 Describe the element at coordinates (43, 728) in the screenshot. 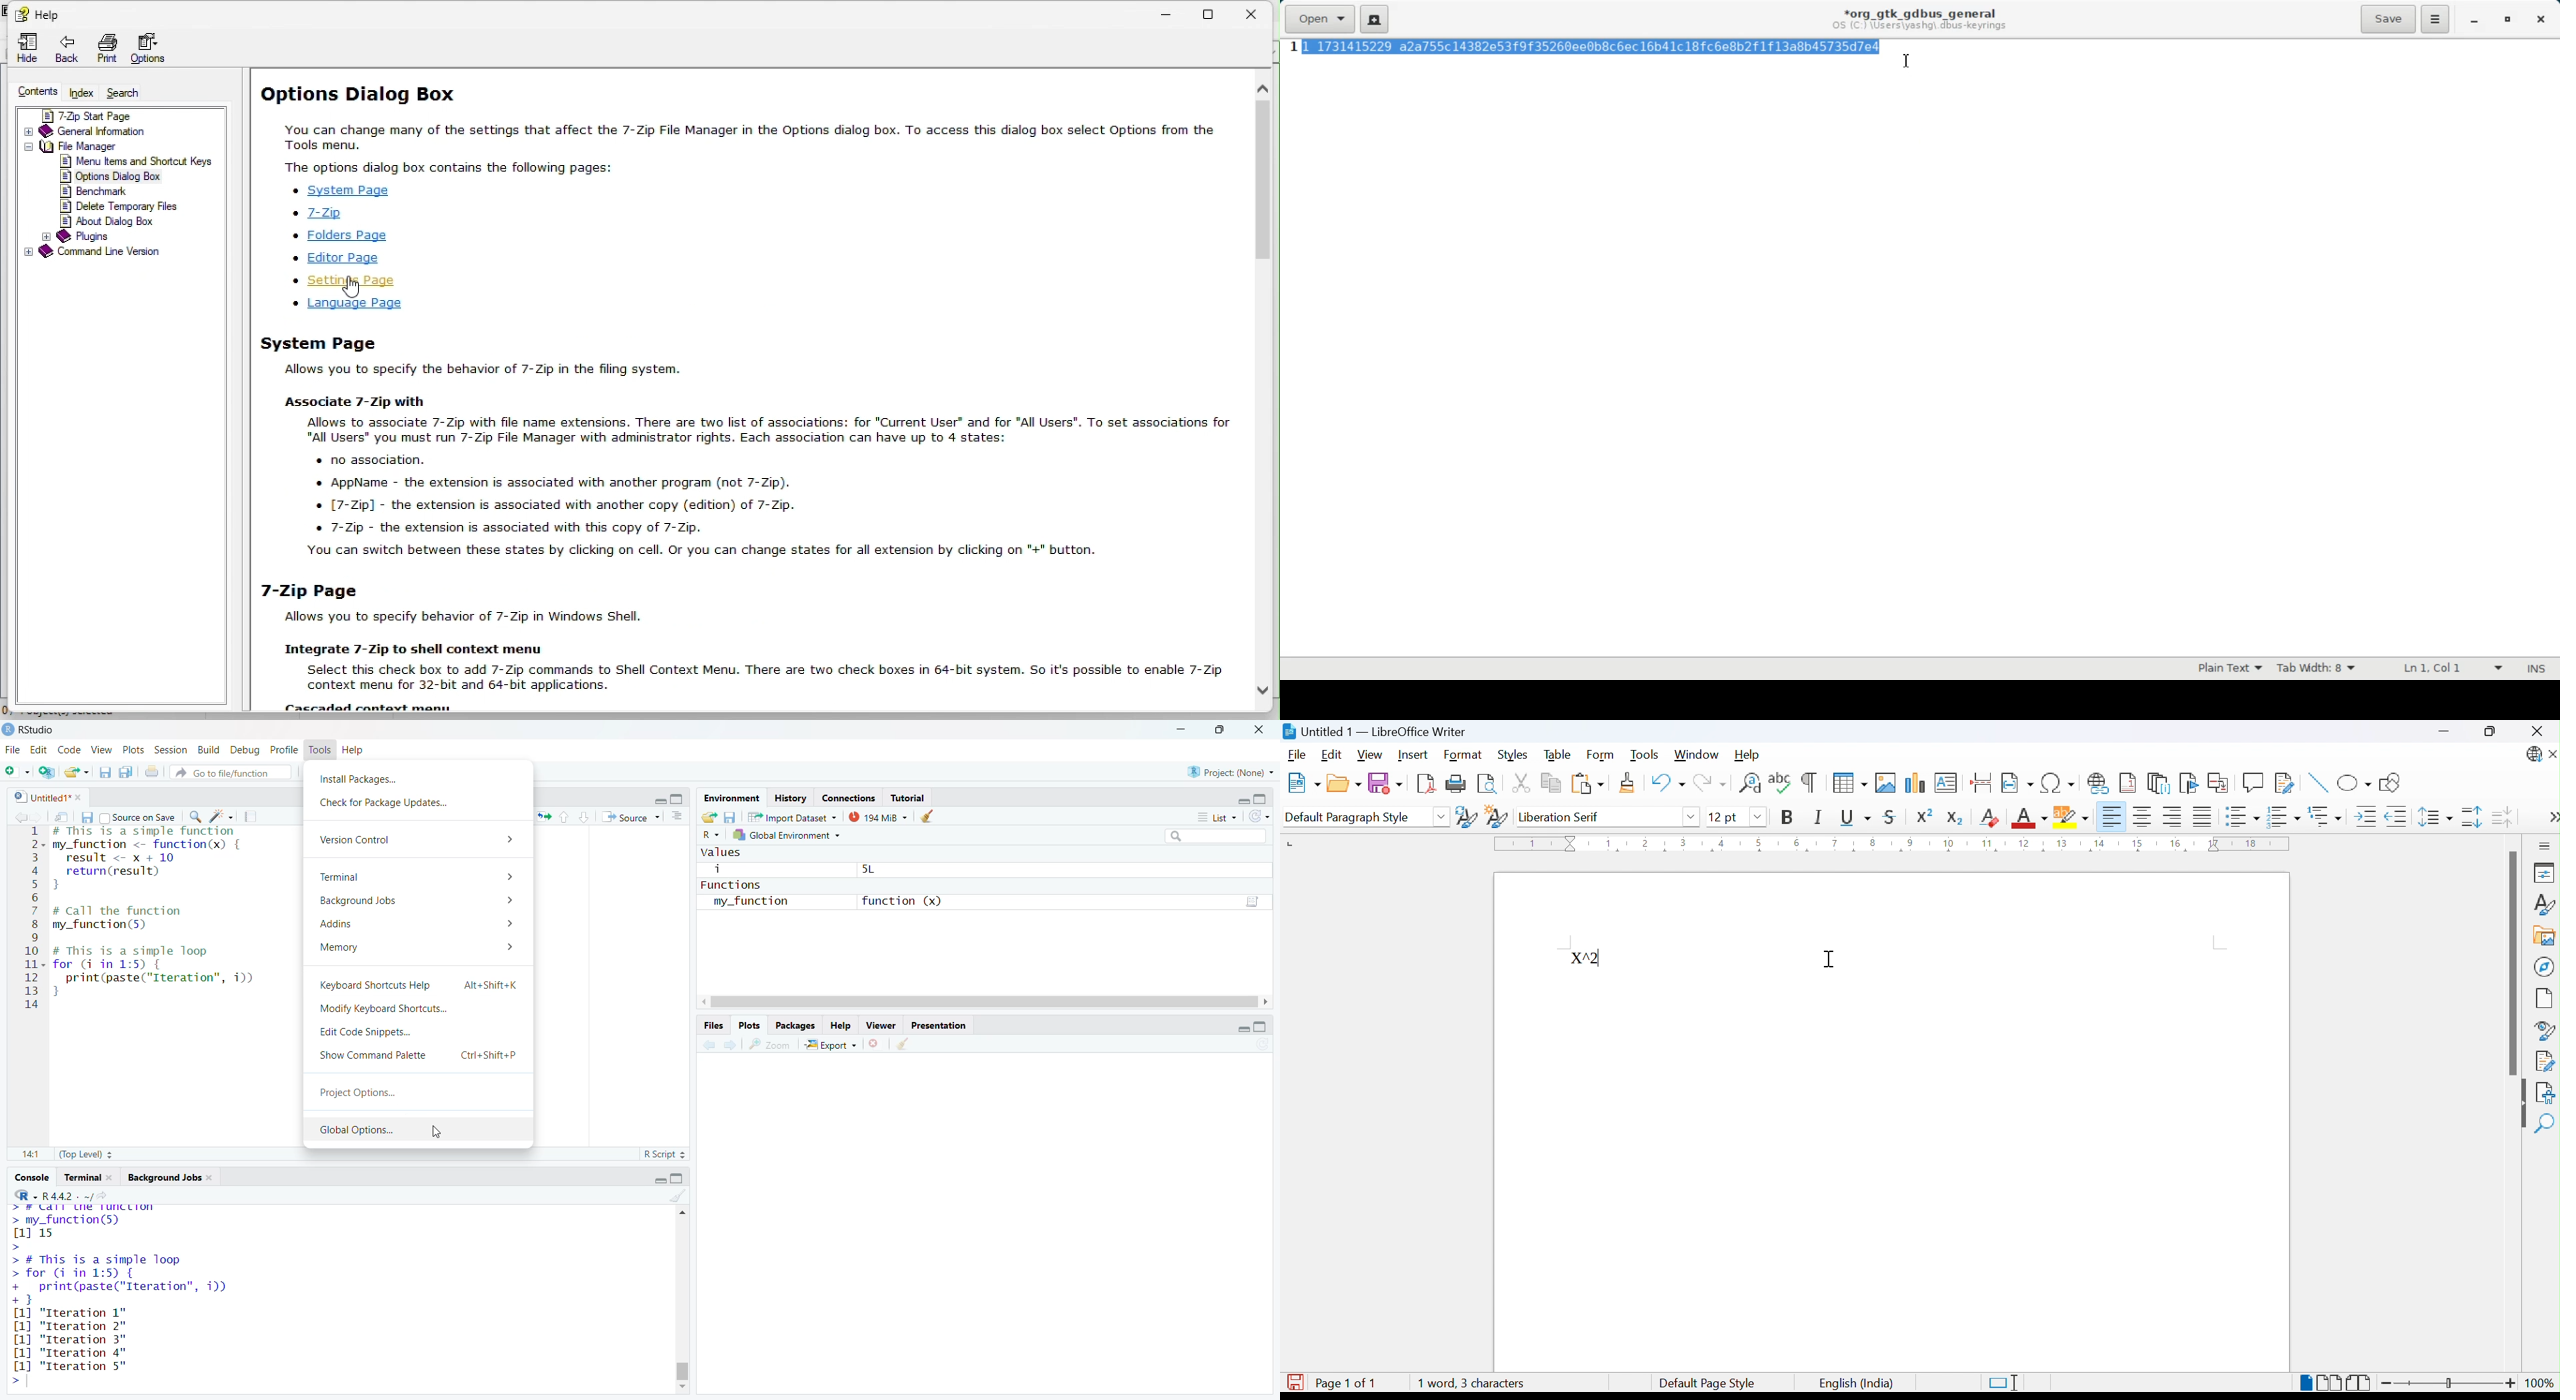

I see `RStudio` at that location.